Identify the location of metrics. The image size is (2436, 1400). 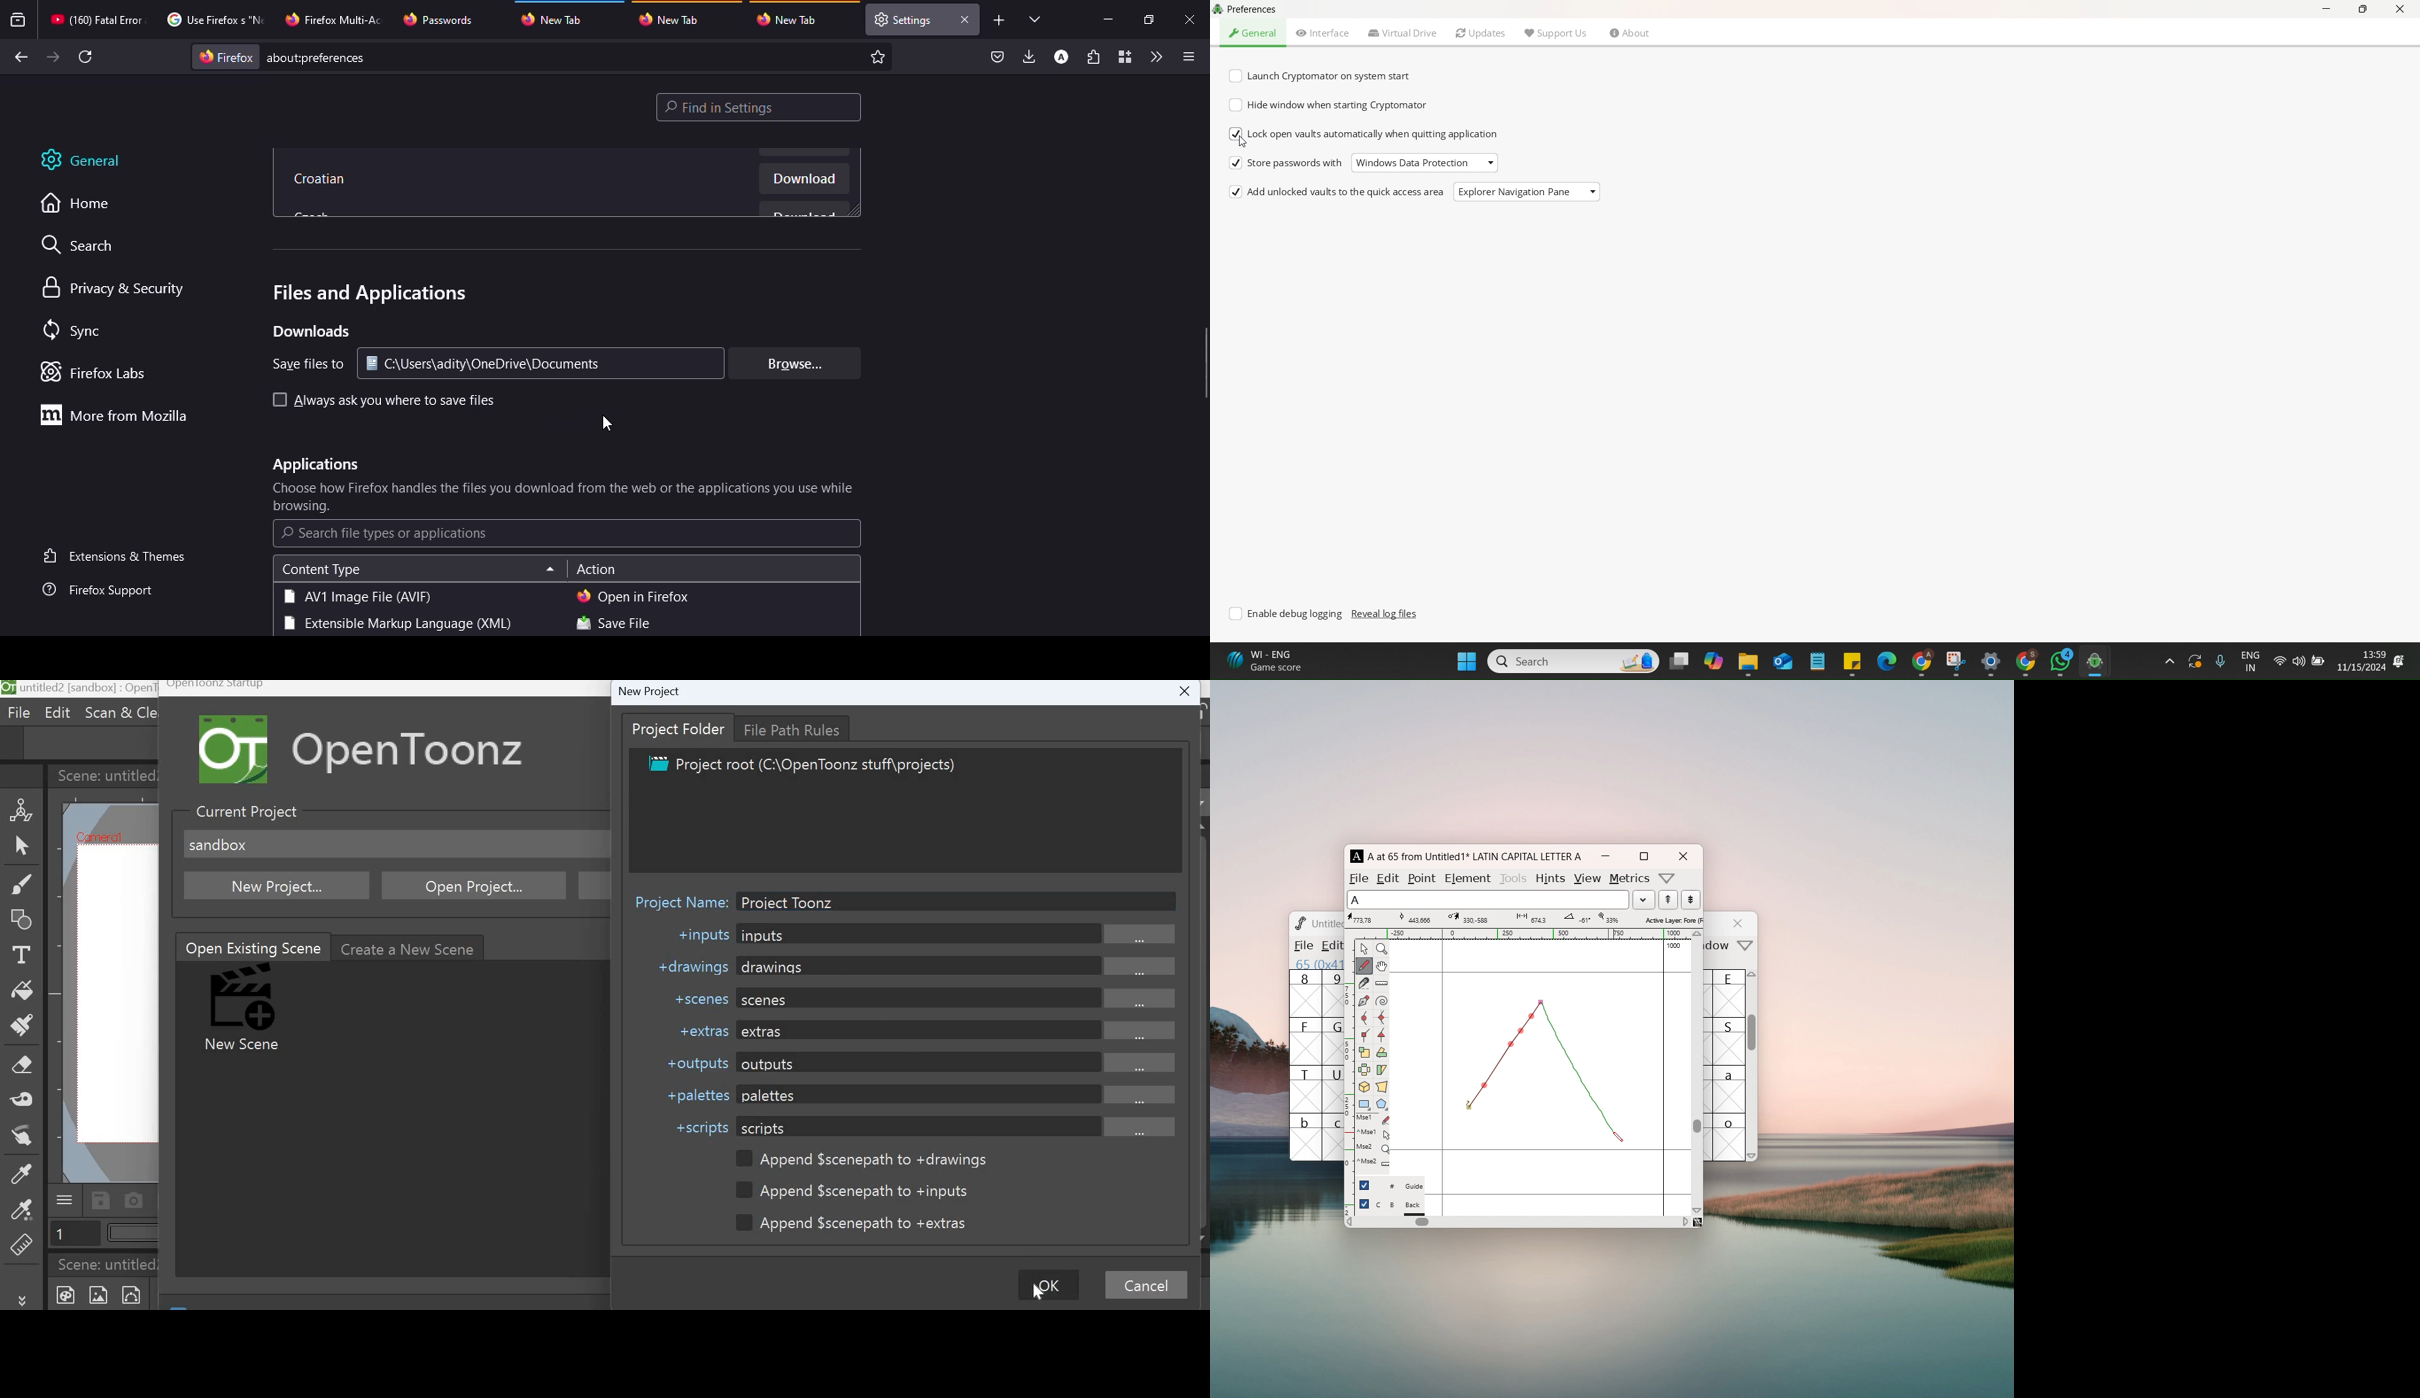
(1630, 879).